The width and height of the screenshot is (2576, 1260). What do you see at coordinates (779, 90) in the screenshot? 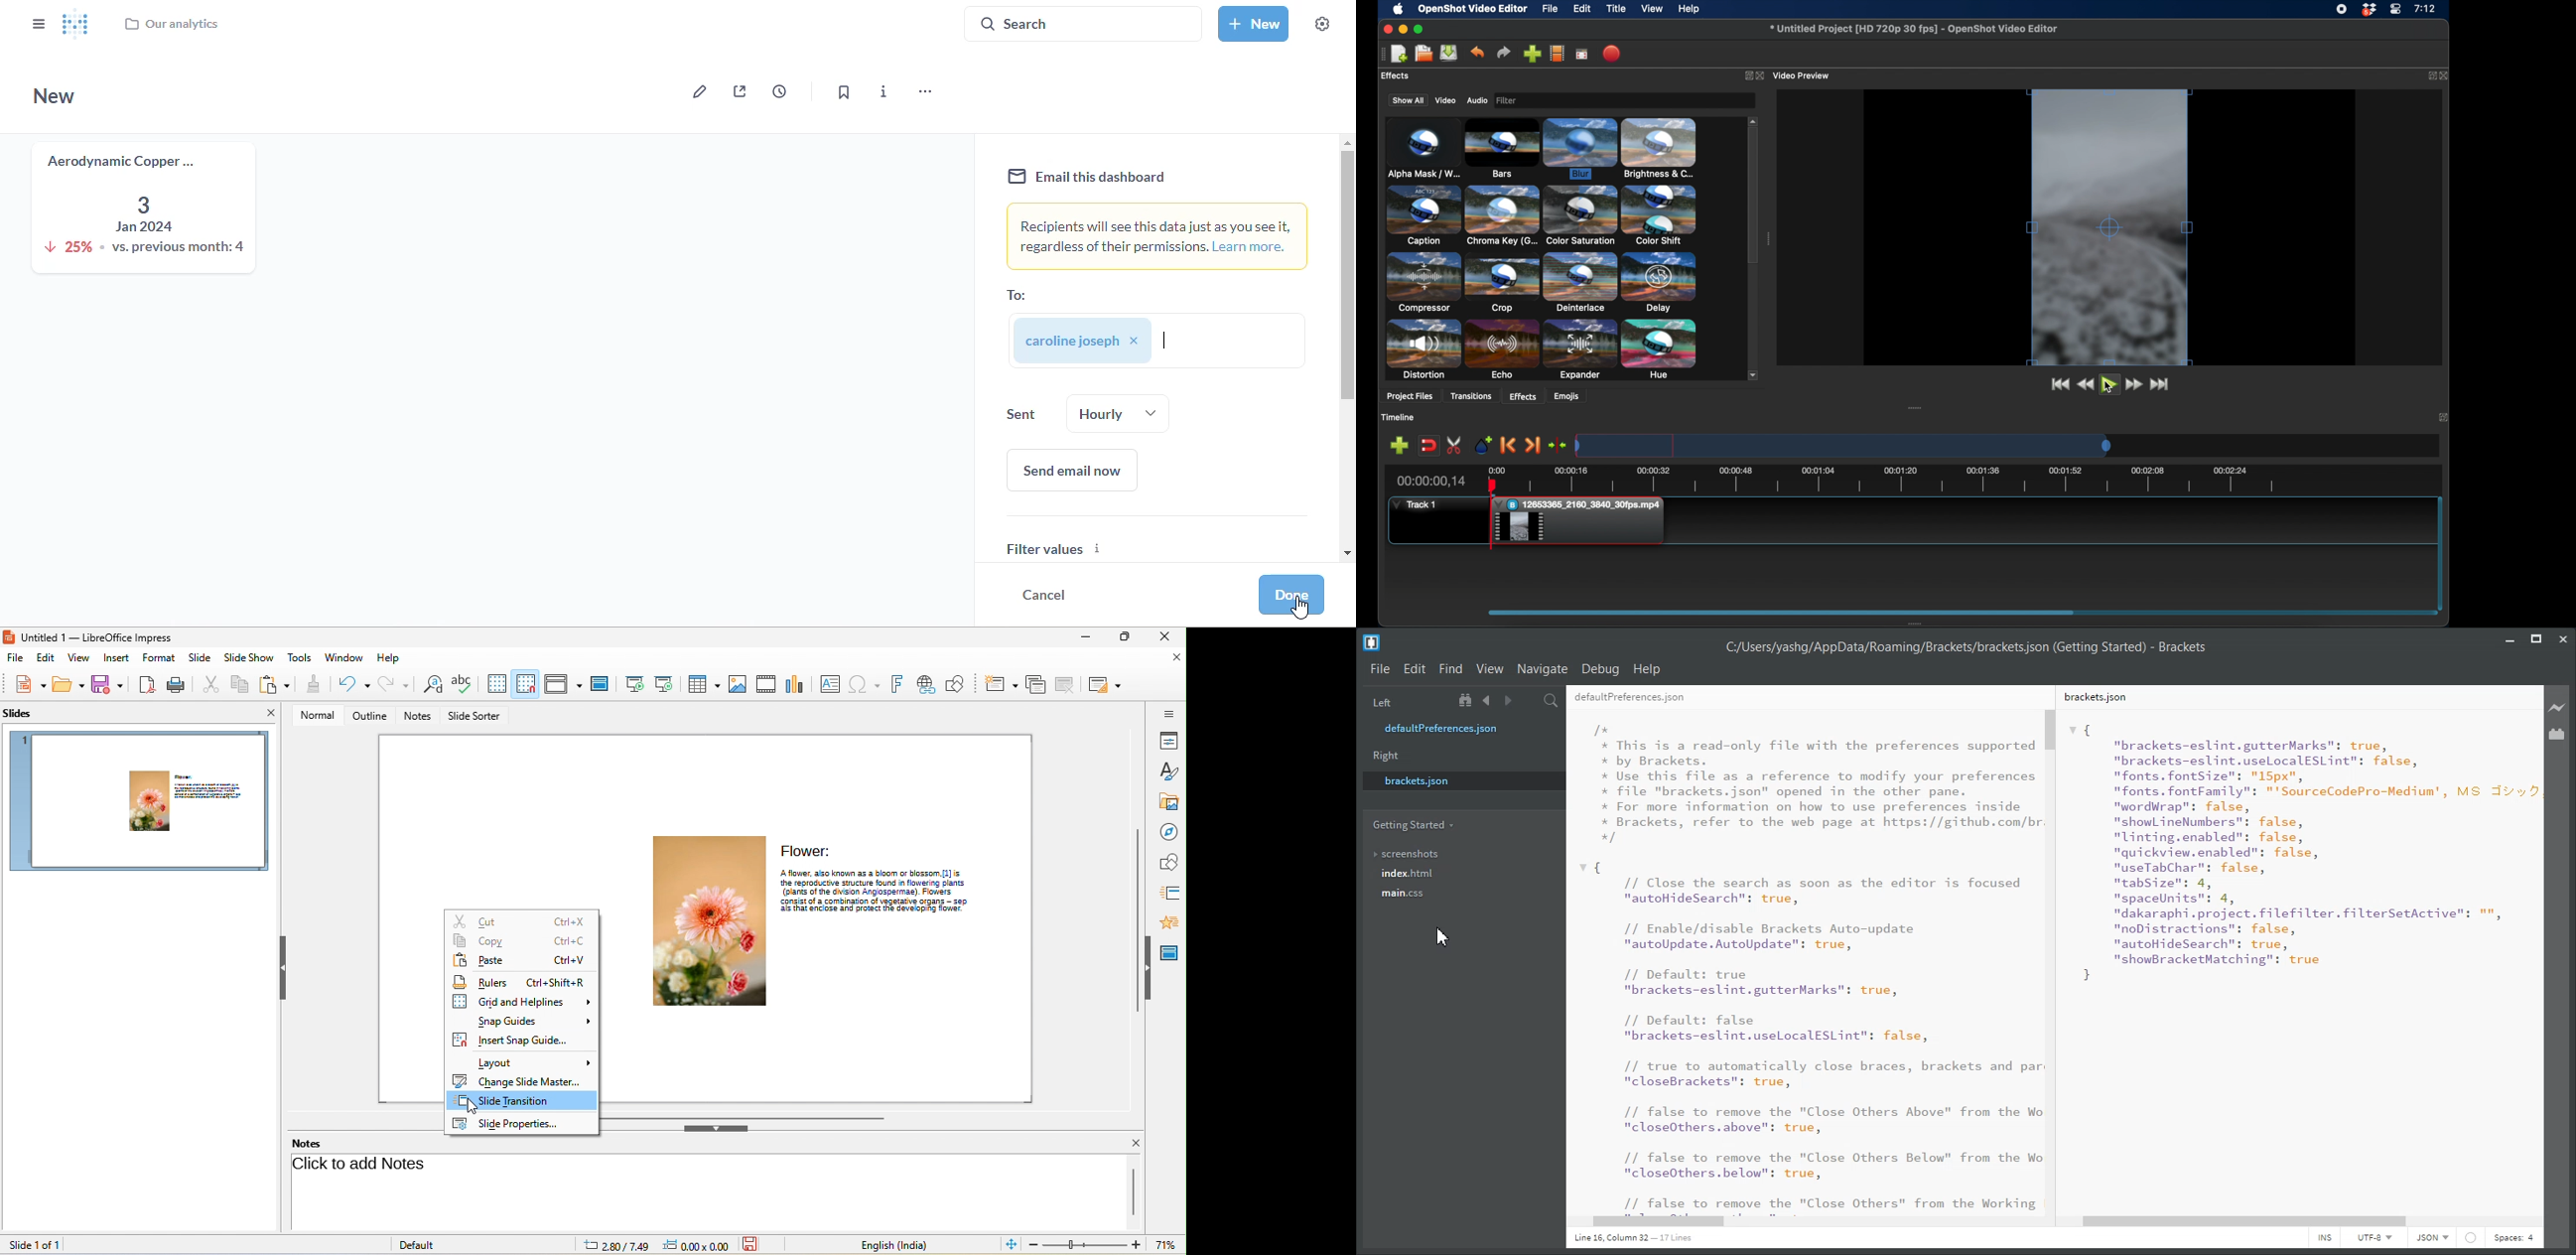
I see `auto-refresh` at bounding box center [779, 90].